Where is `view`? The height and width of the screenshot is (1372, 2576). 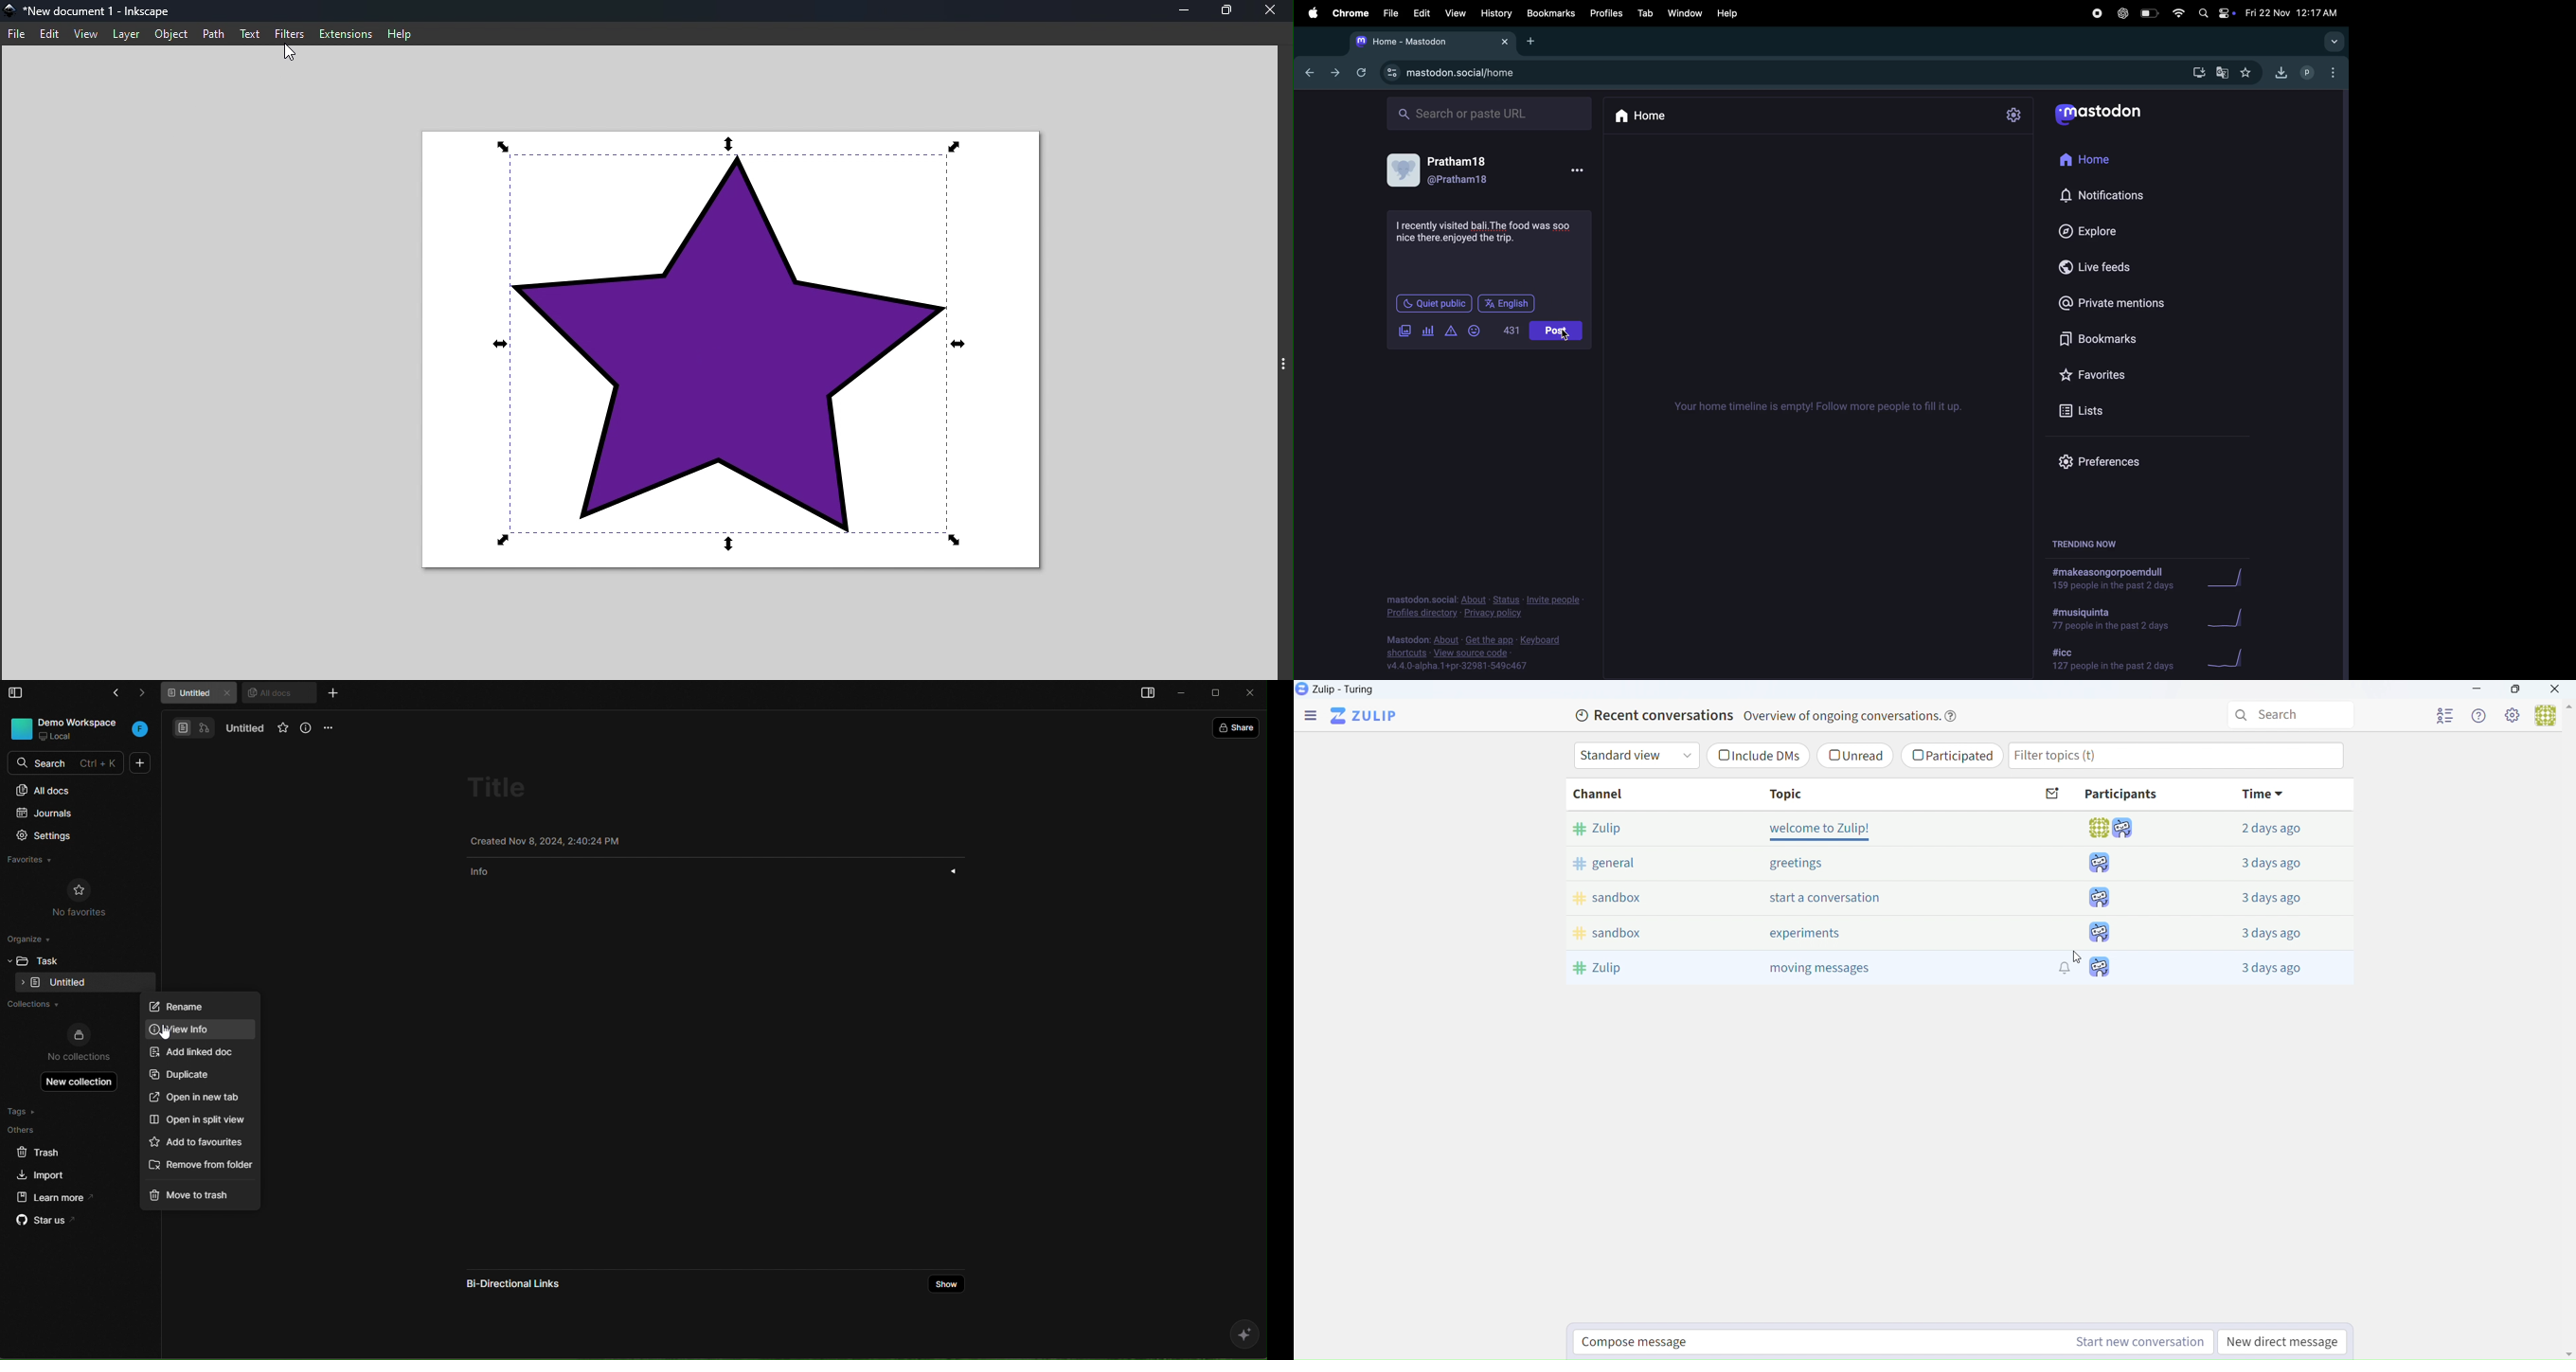
view is located at coordinates (1456, 13).